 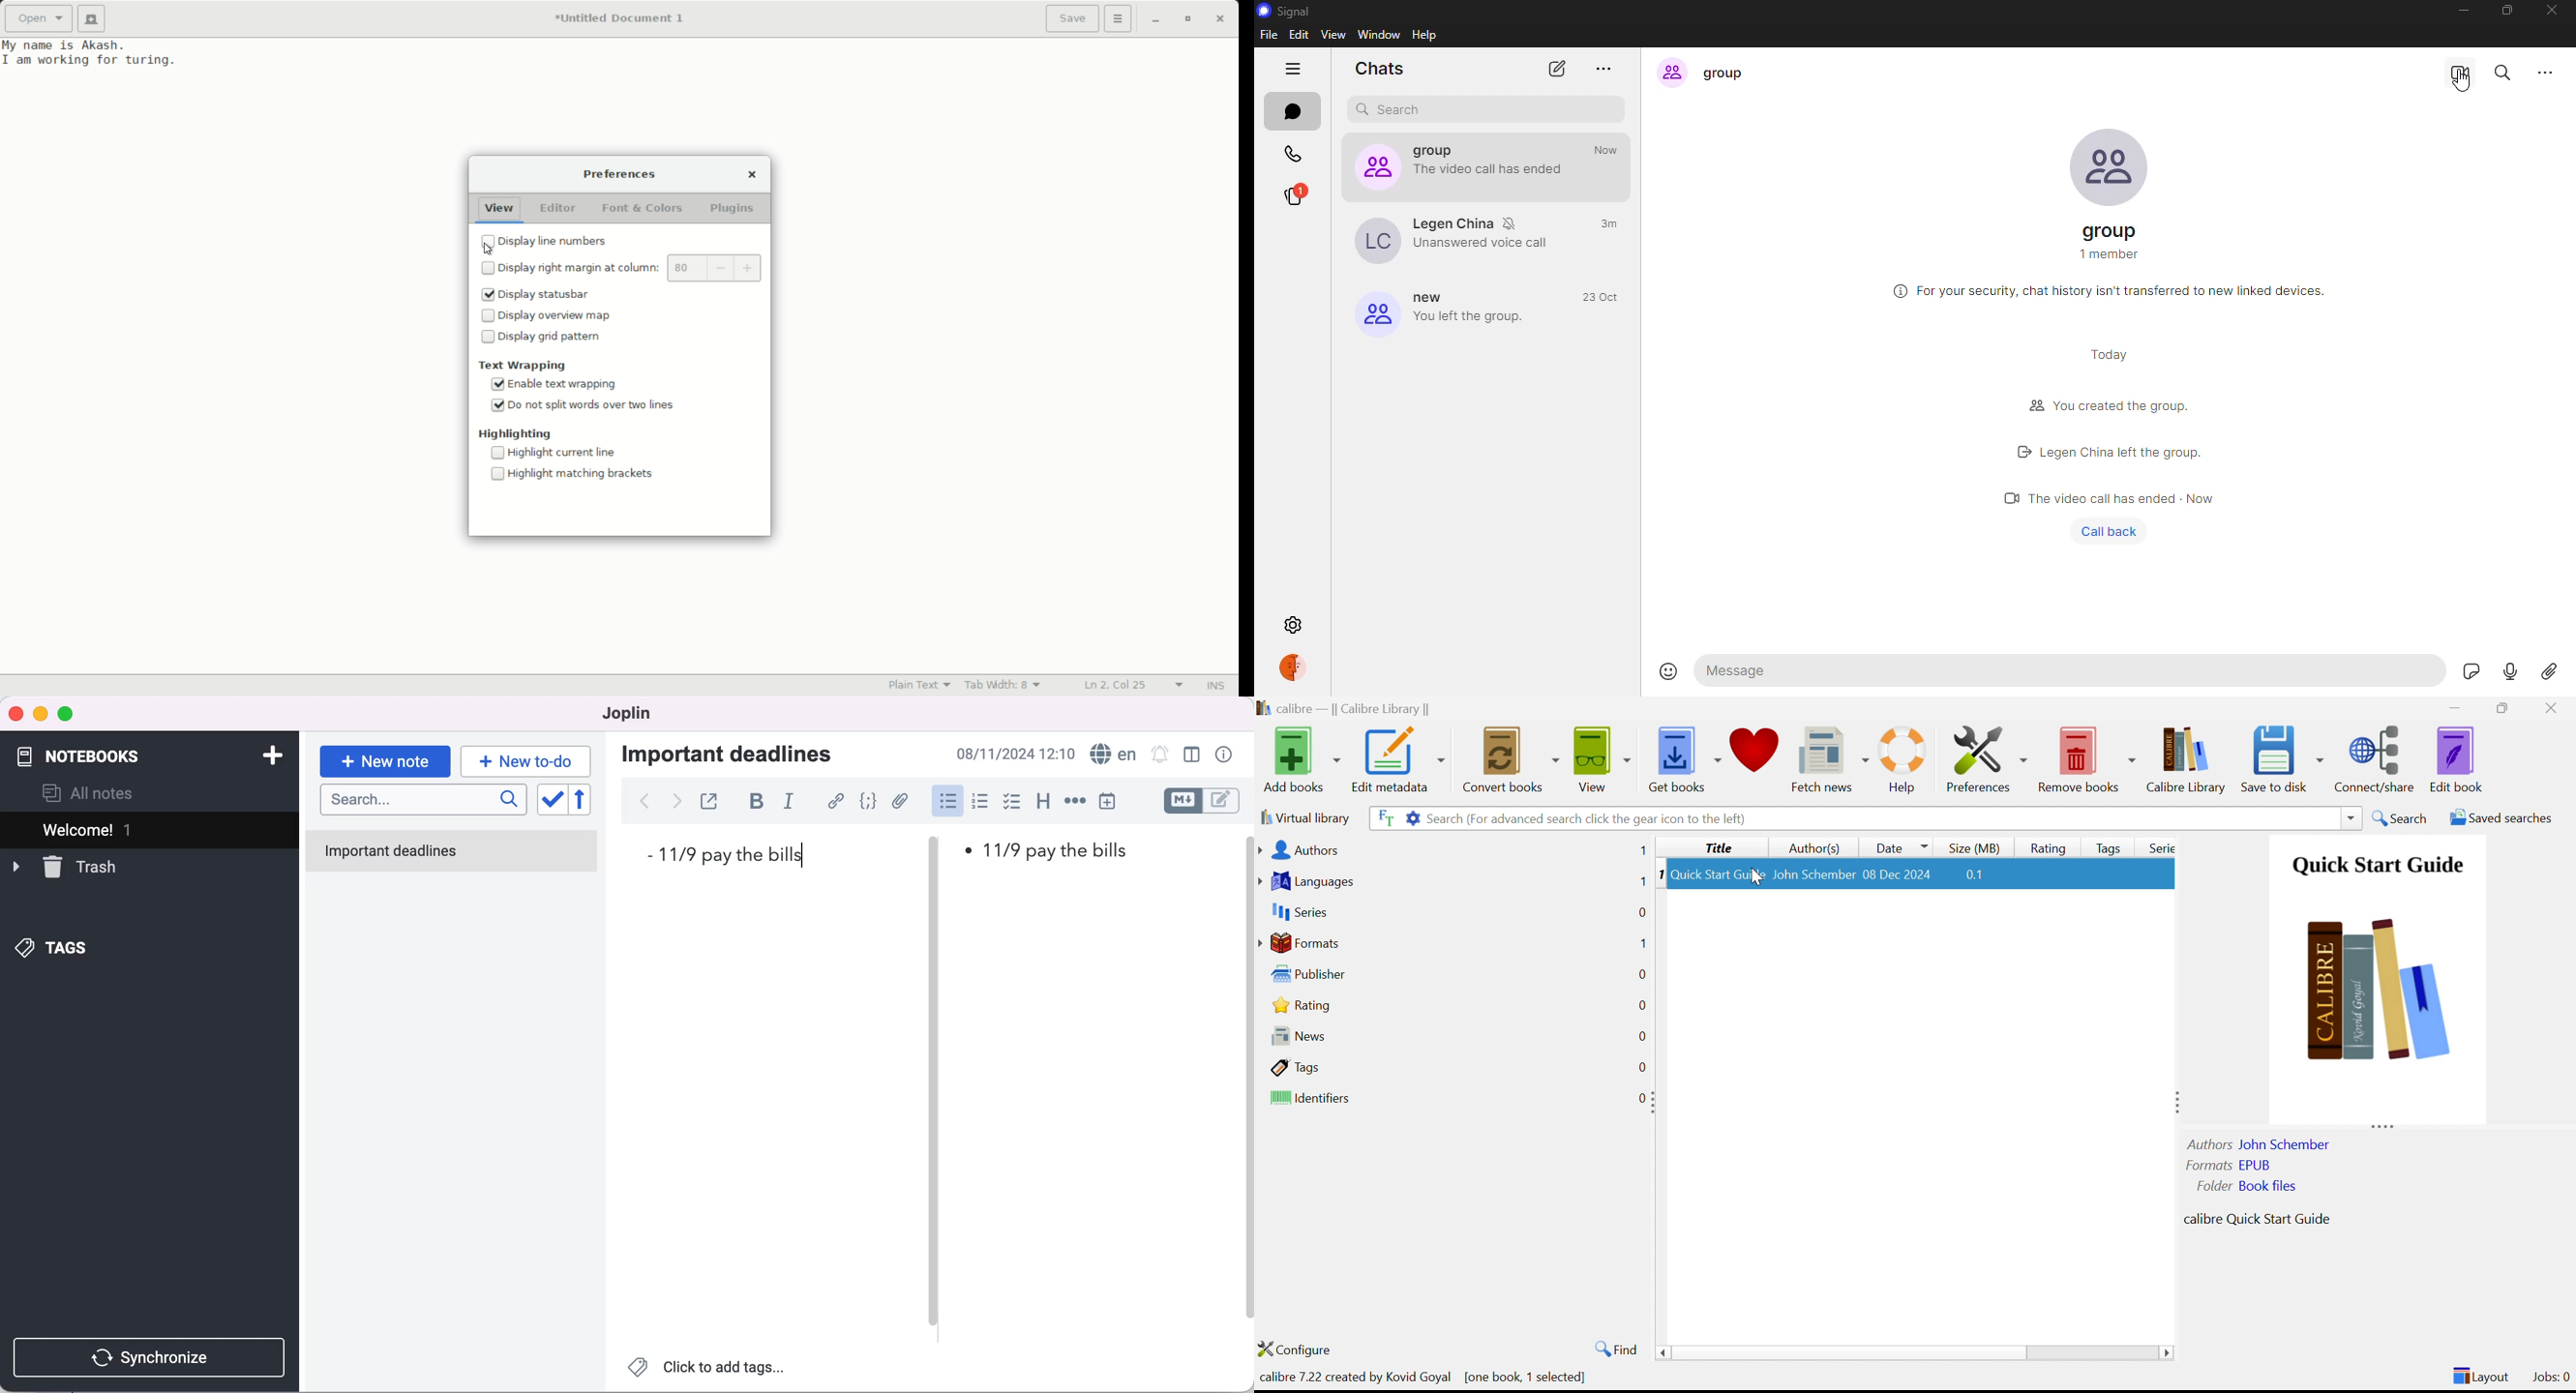 What do you see at coordinates (588, 803) in the screenshot?
I see `reverse sort order` at bounding box center [588, 803].